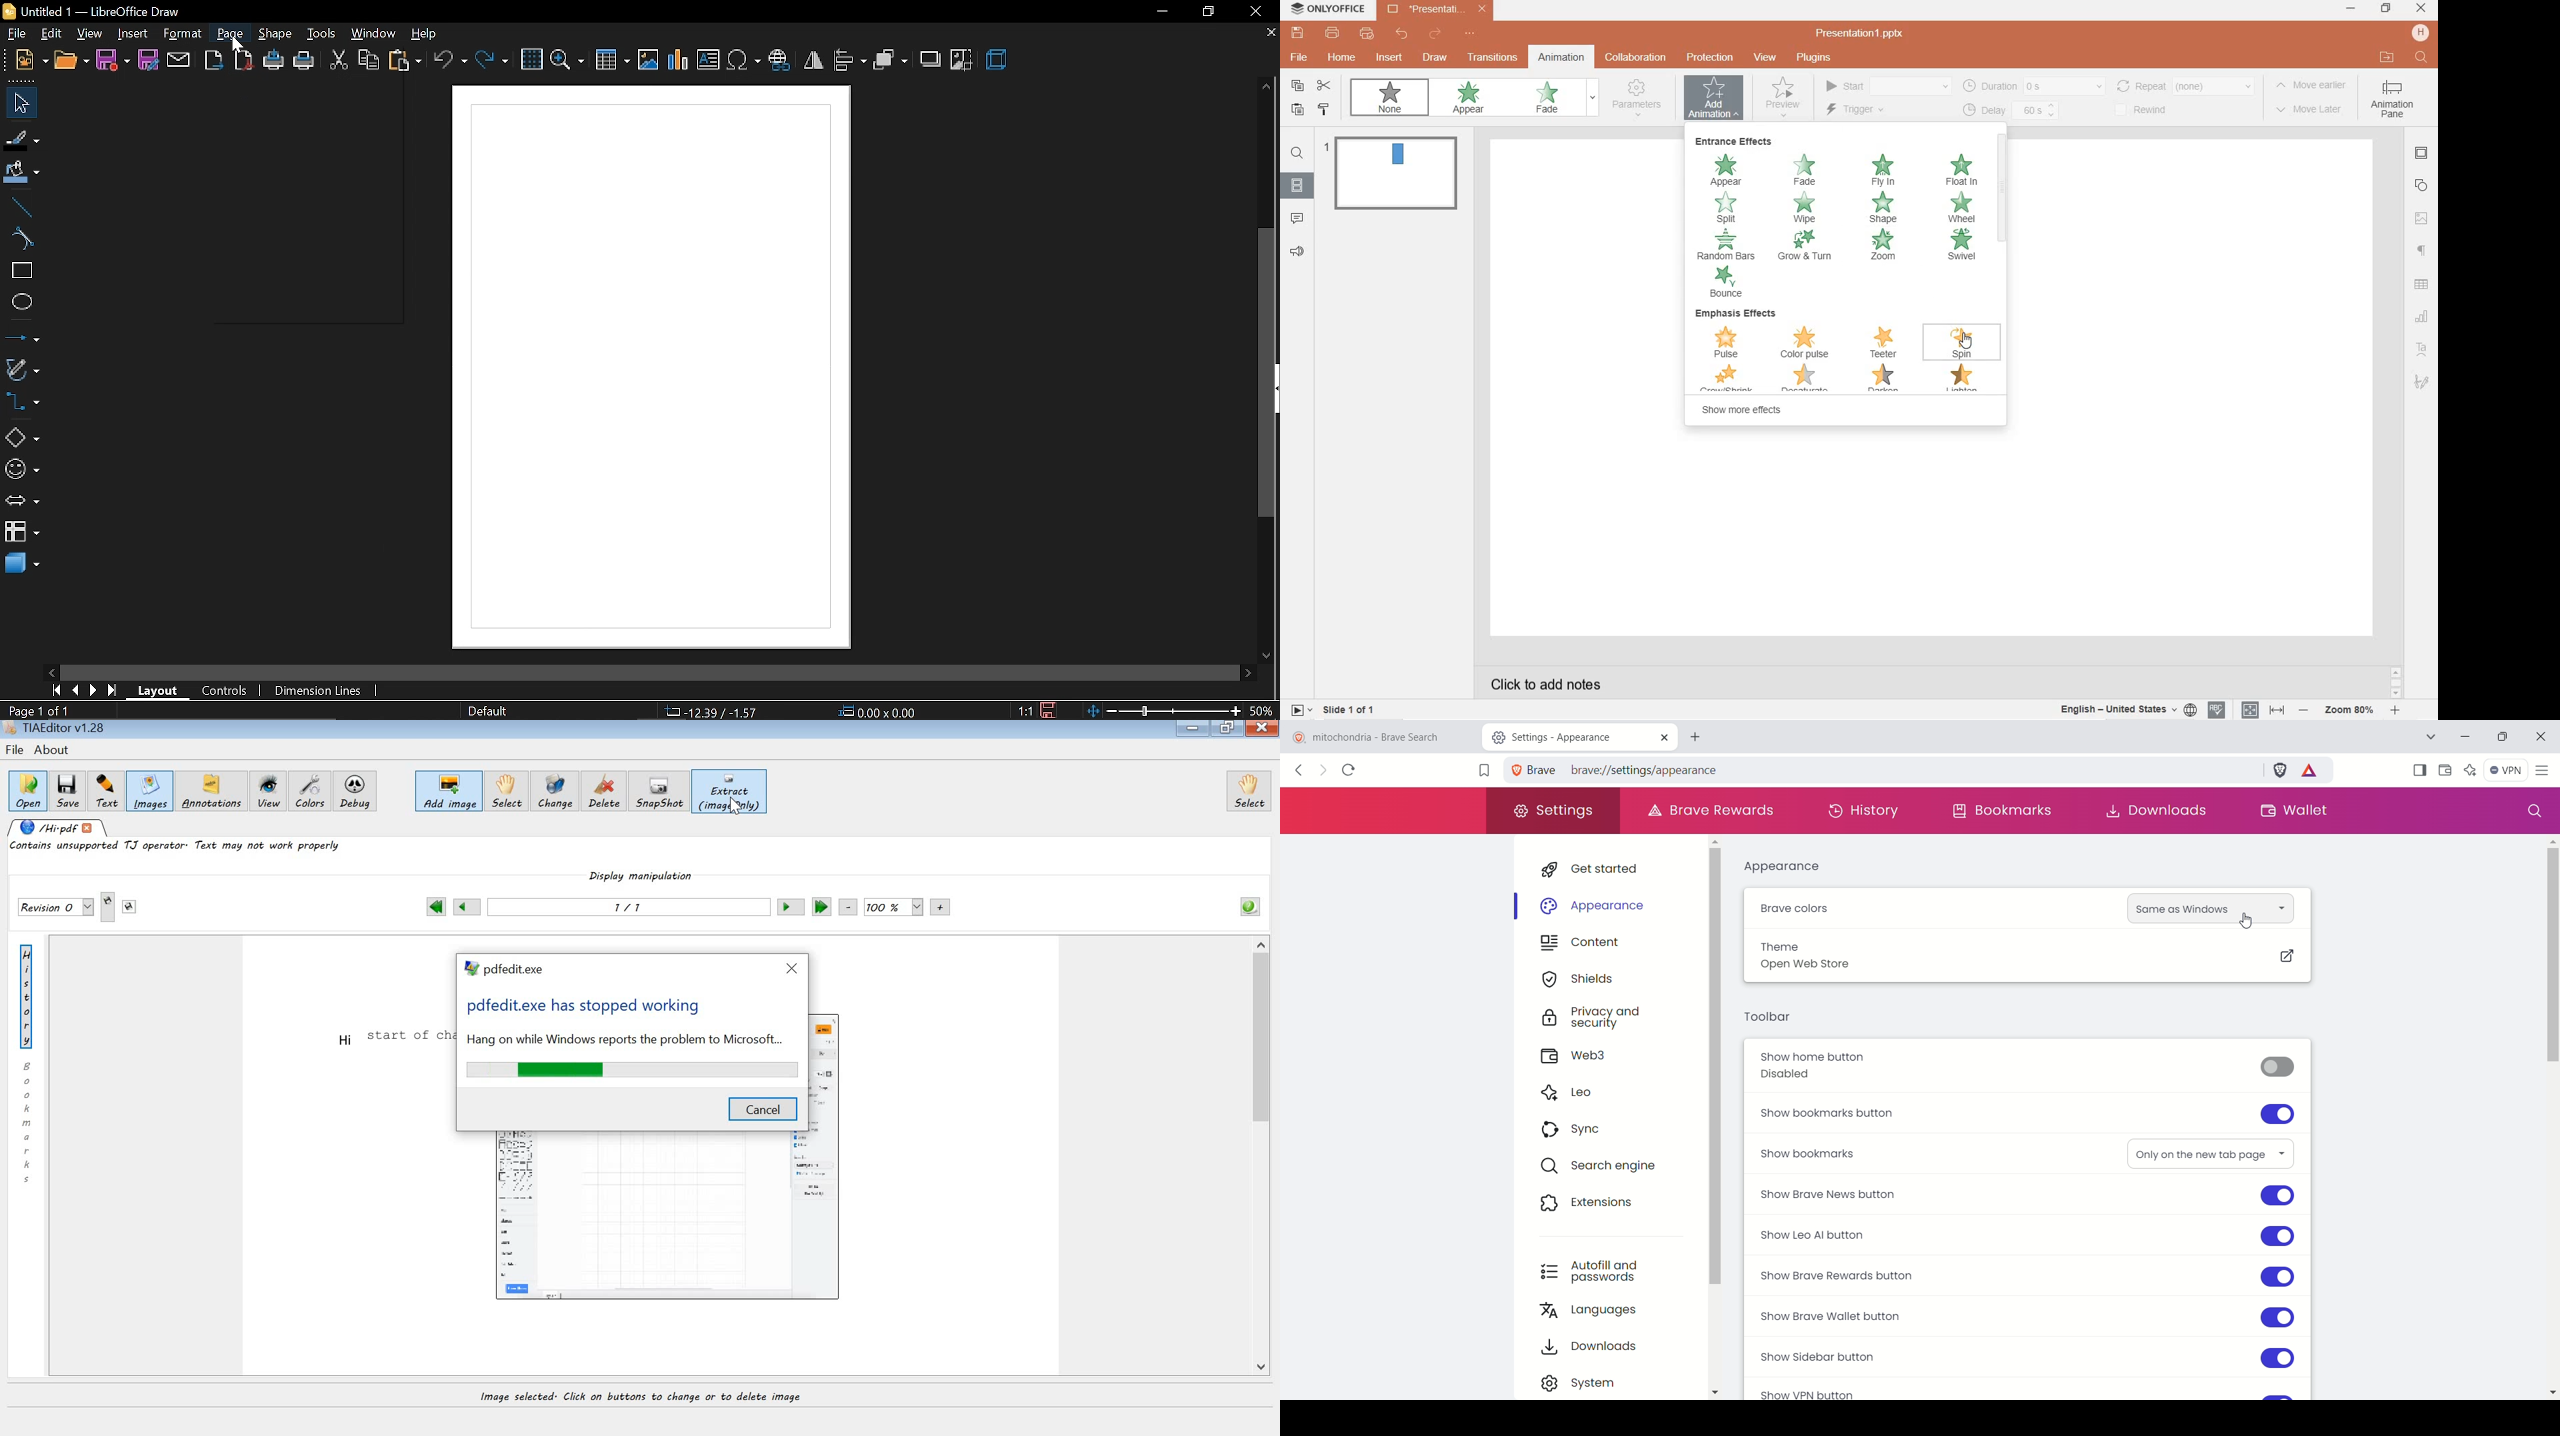 The height and width of the screenshot is (1456, 2576). Describe the element at coordinates (2012, 110) in the screenshot. I see `delay` at that location.